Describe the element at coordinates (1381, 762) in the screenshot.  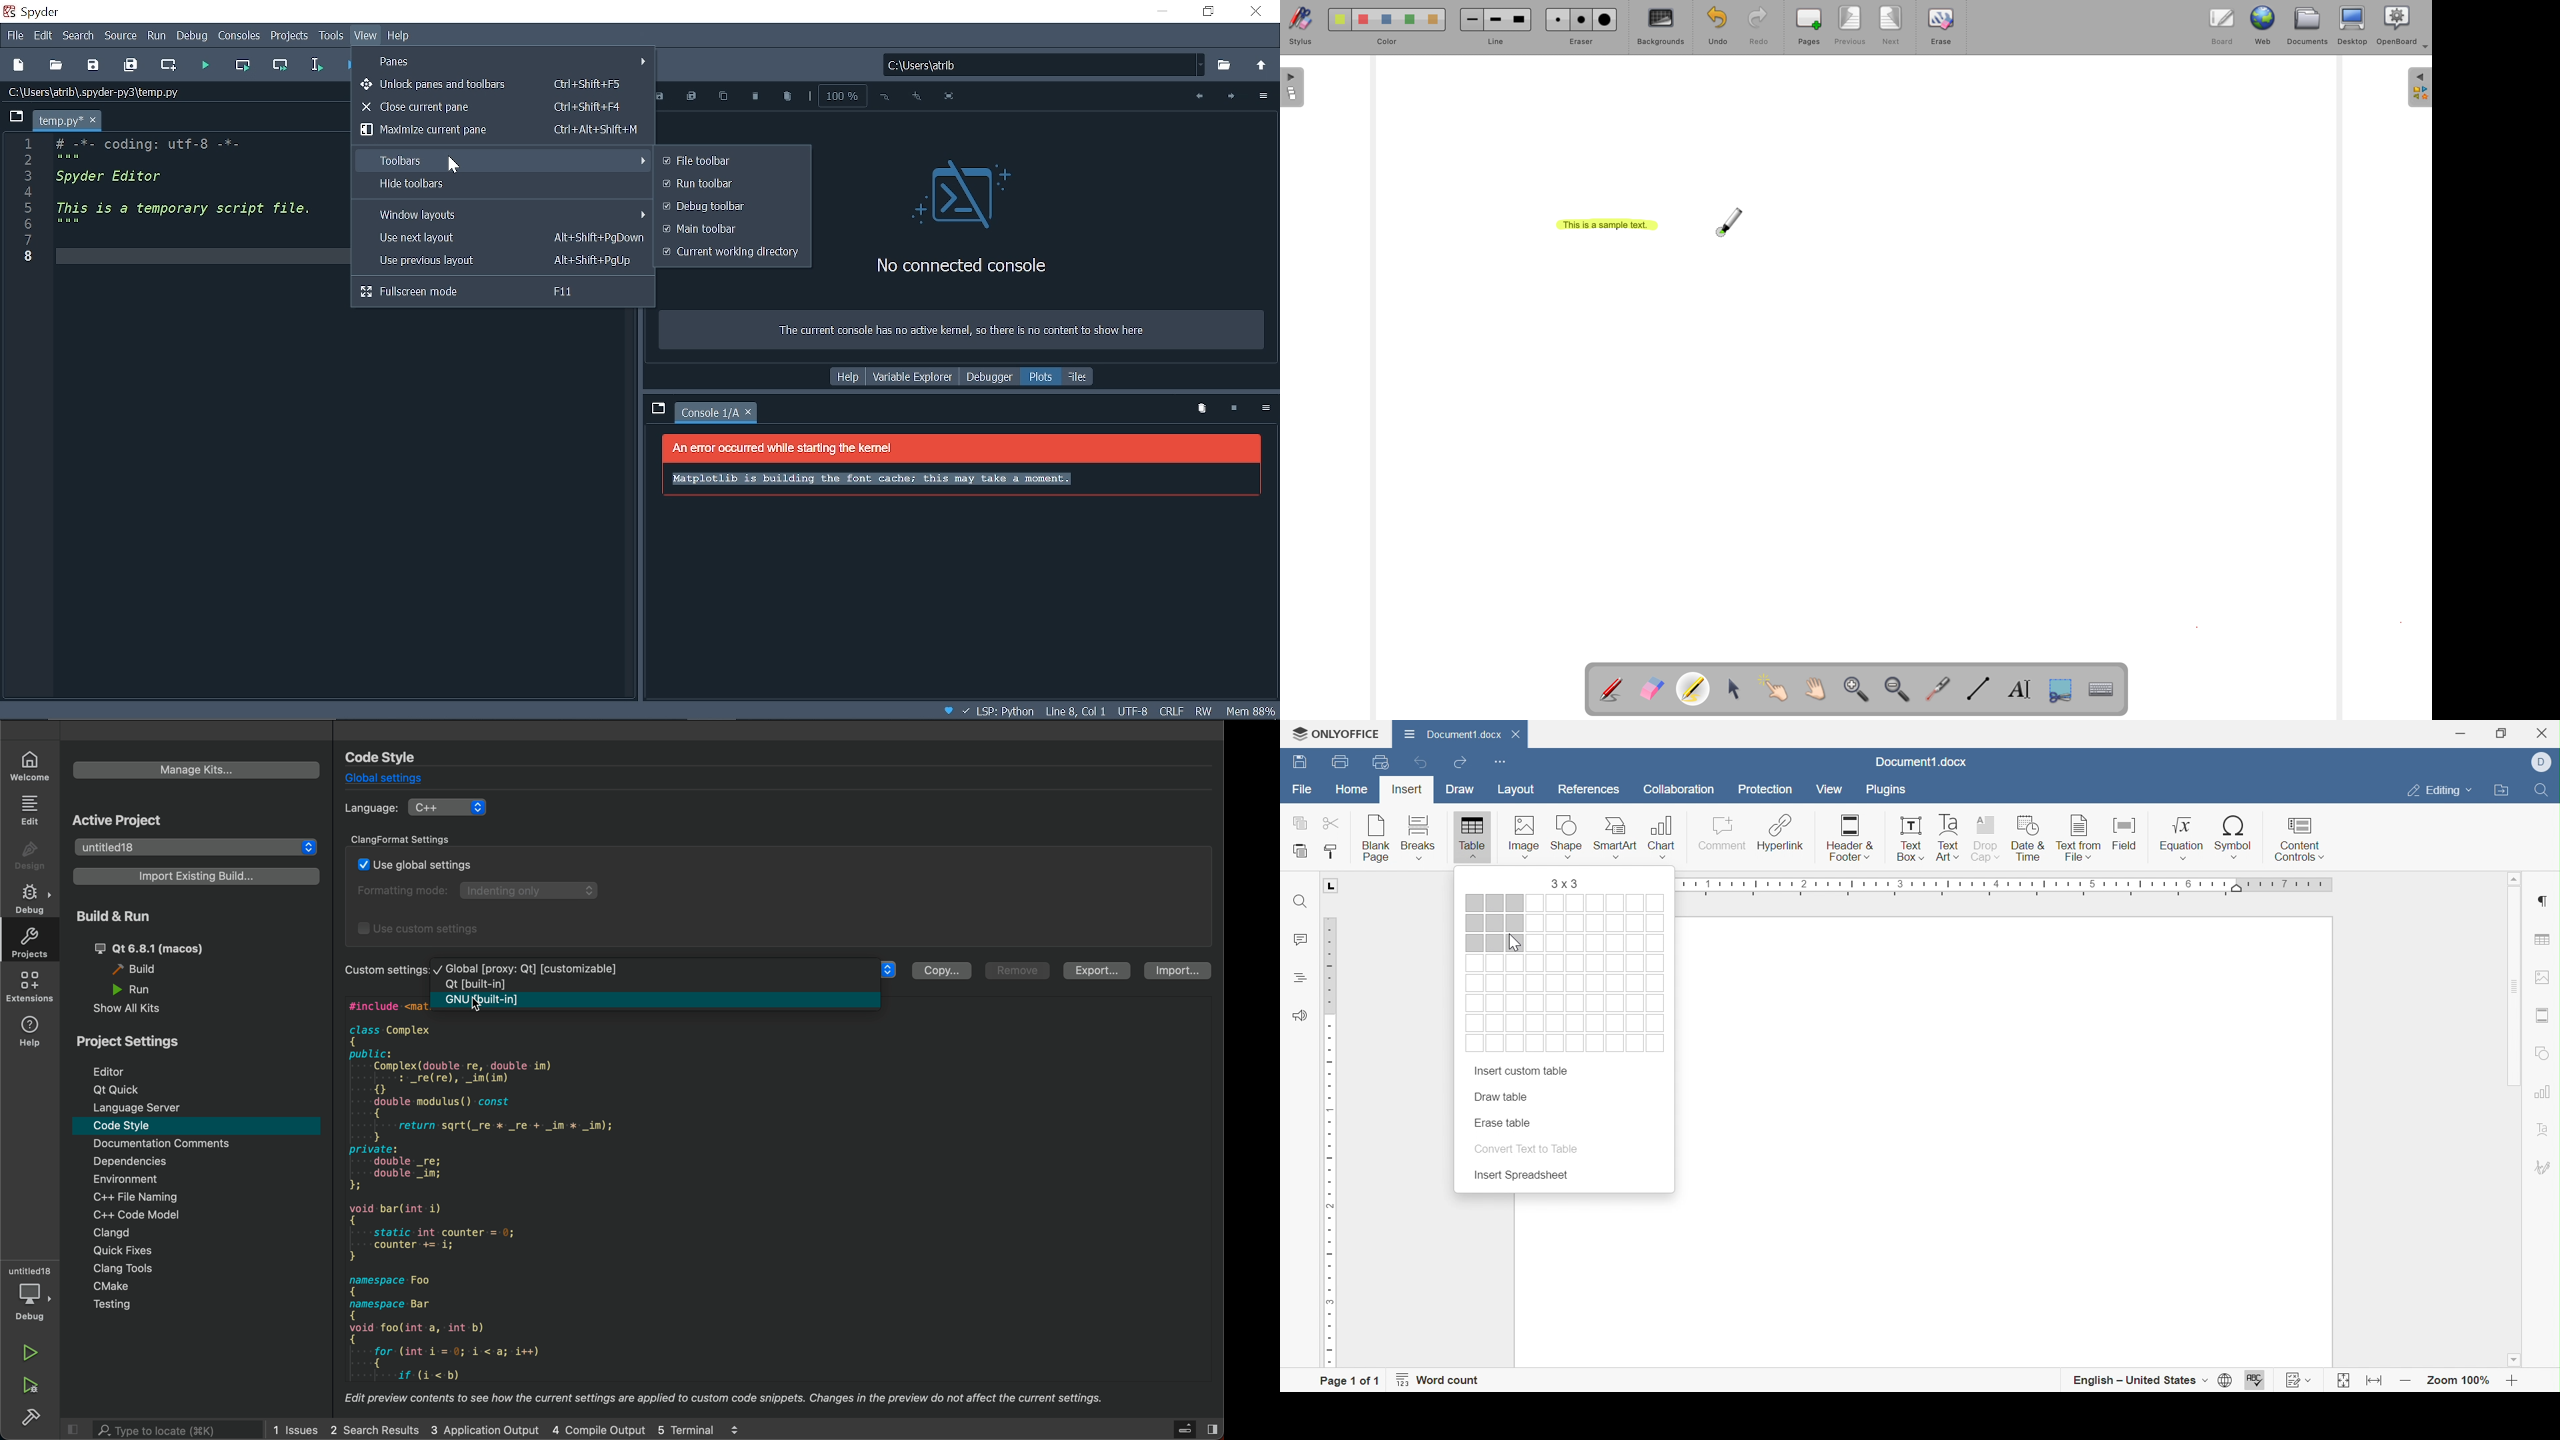
I see `Quick print` at that location.